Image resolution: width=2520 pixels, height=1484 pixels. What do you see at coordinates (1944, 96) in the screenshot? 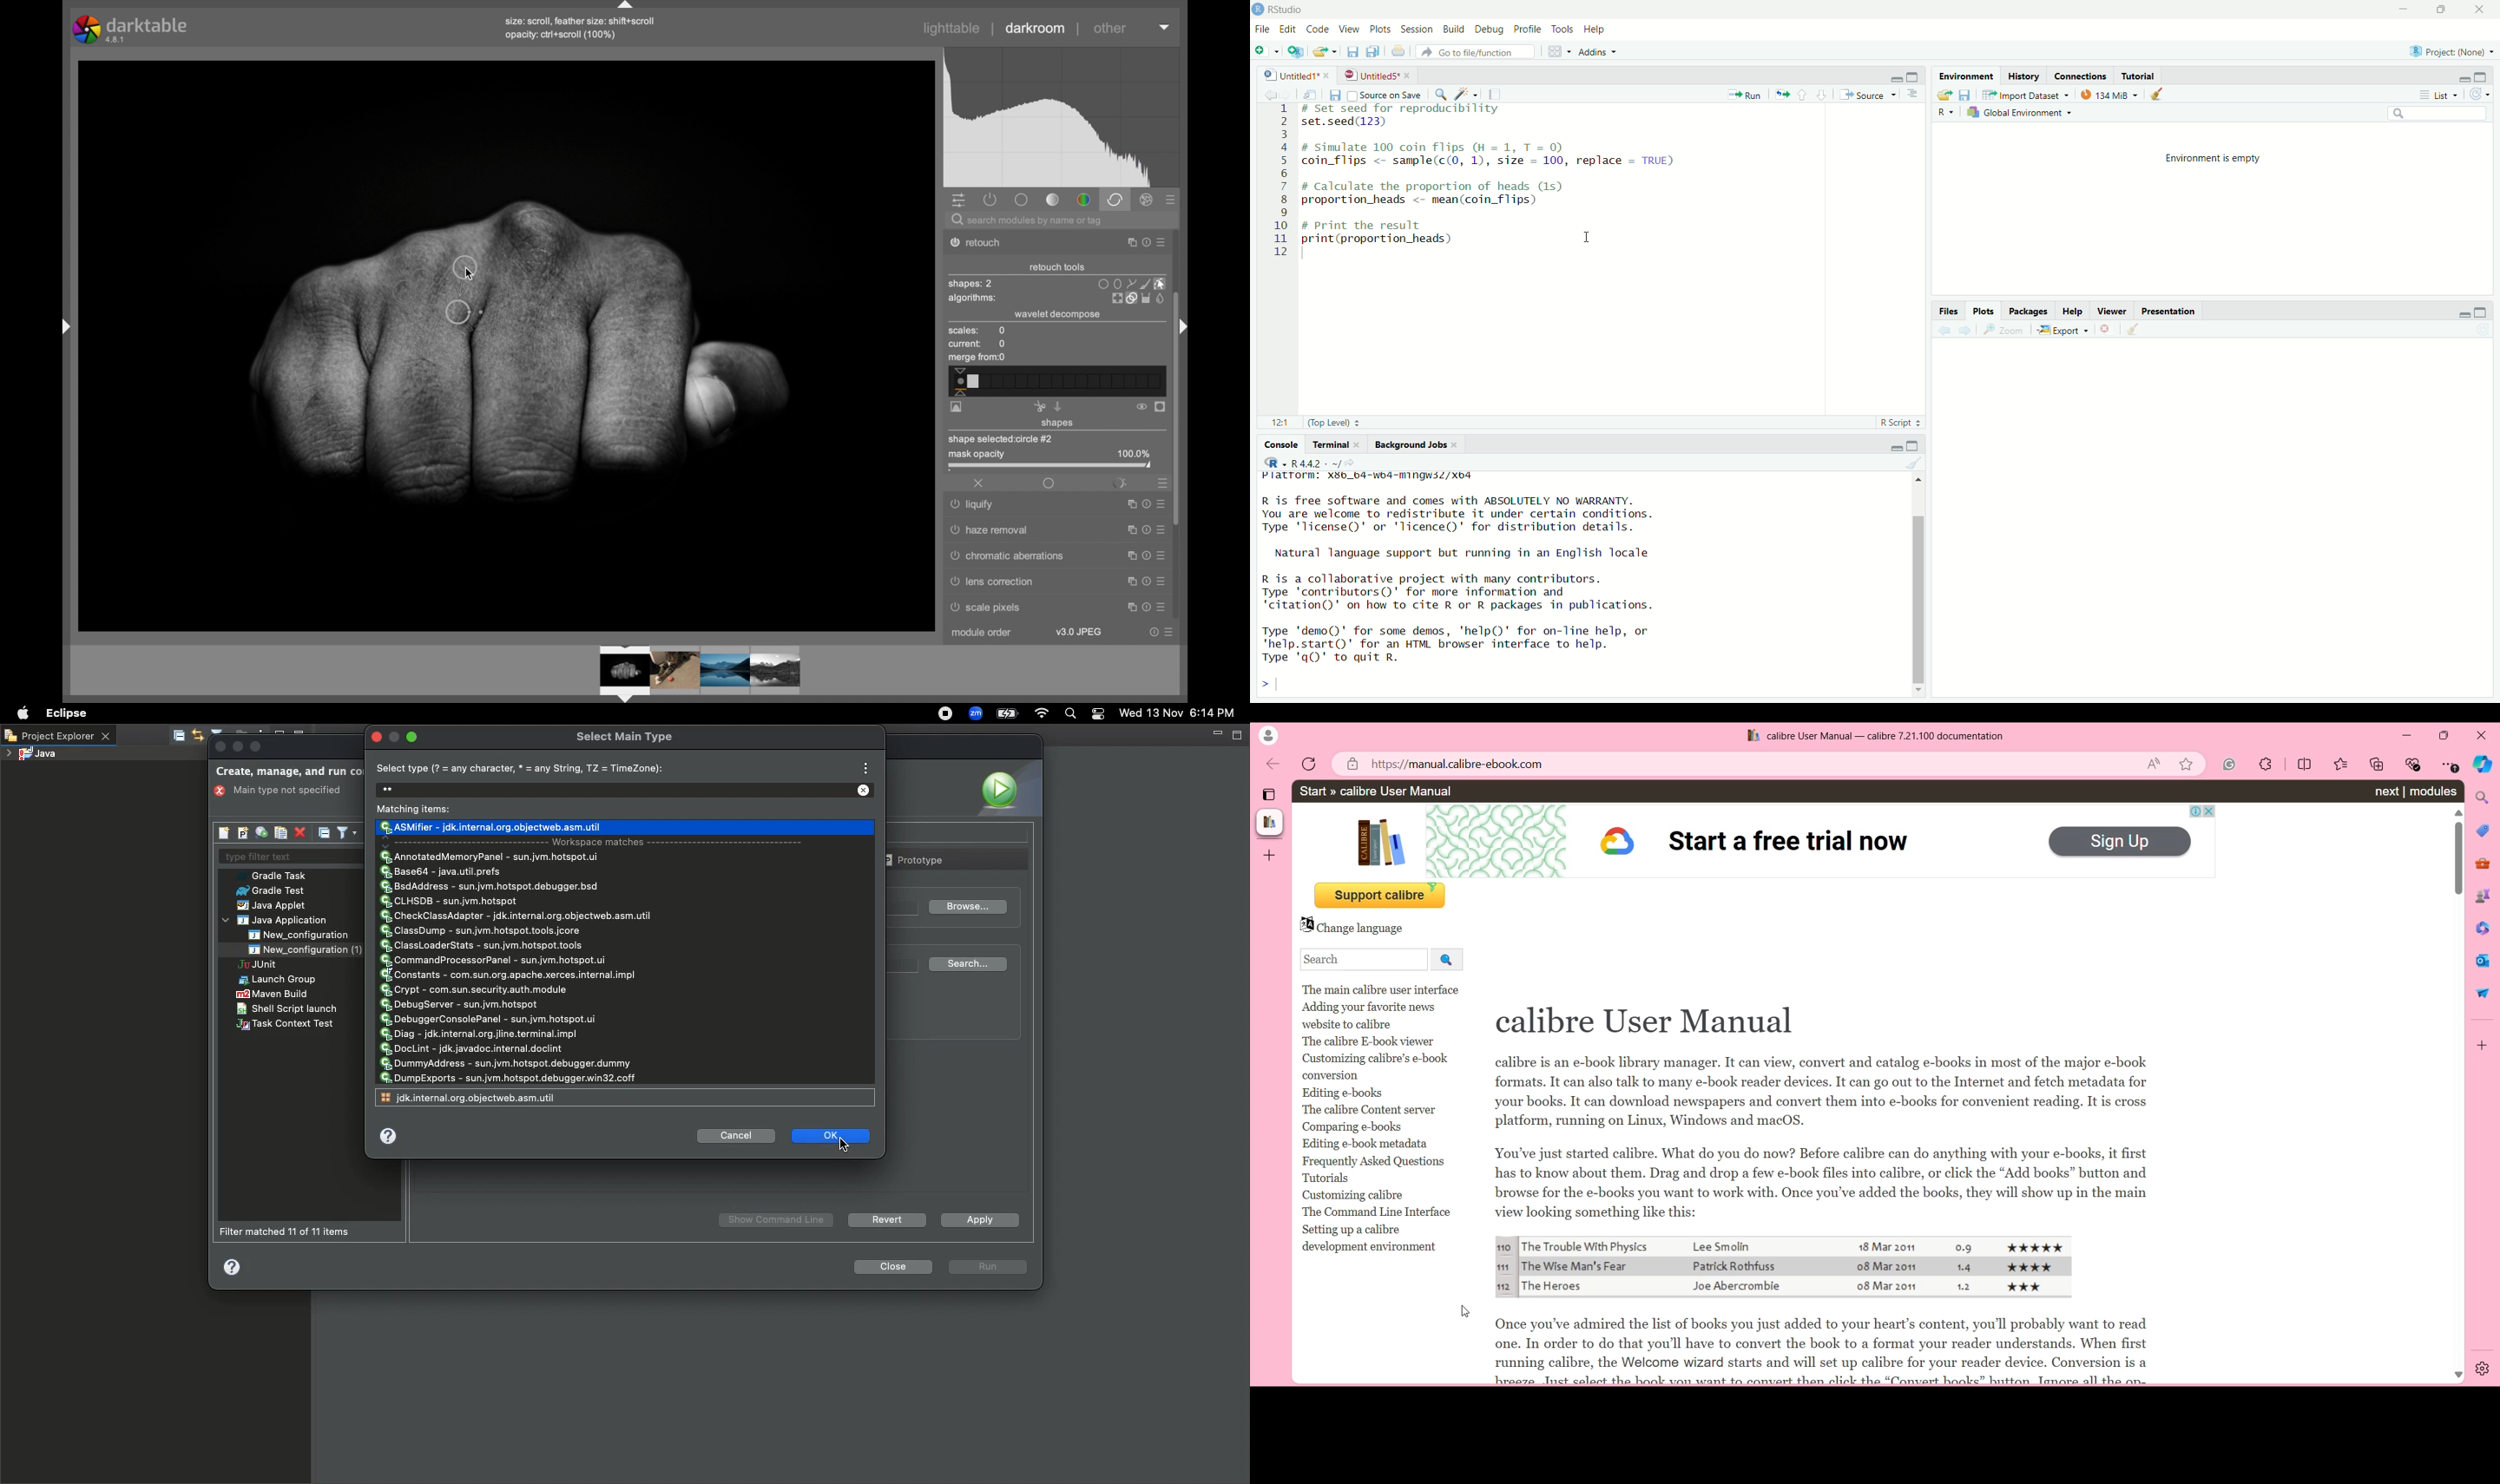
I see `load workspace` at bounding box center [1944, 96].